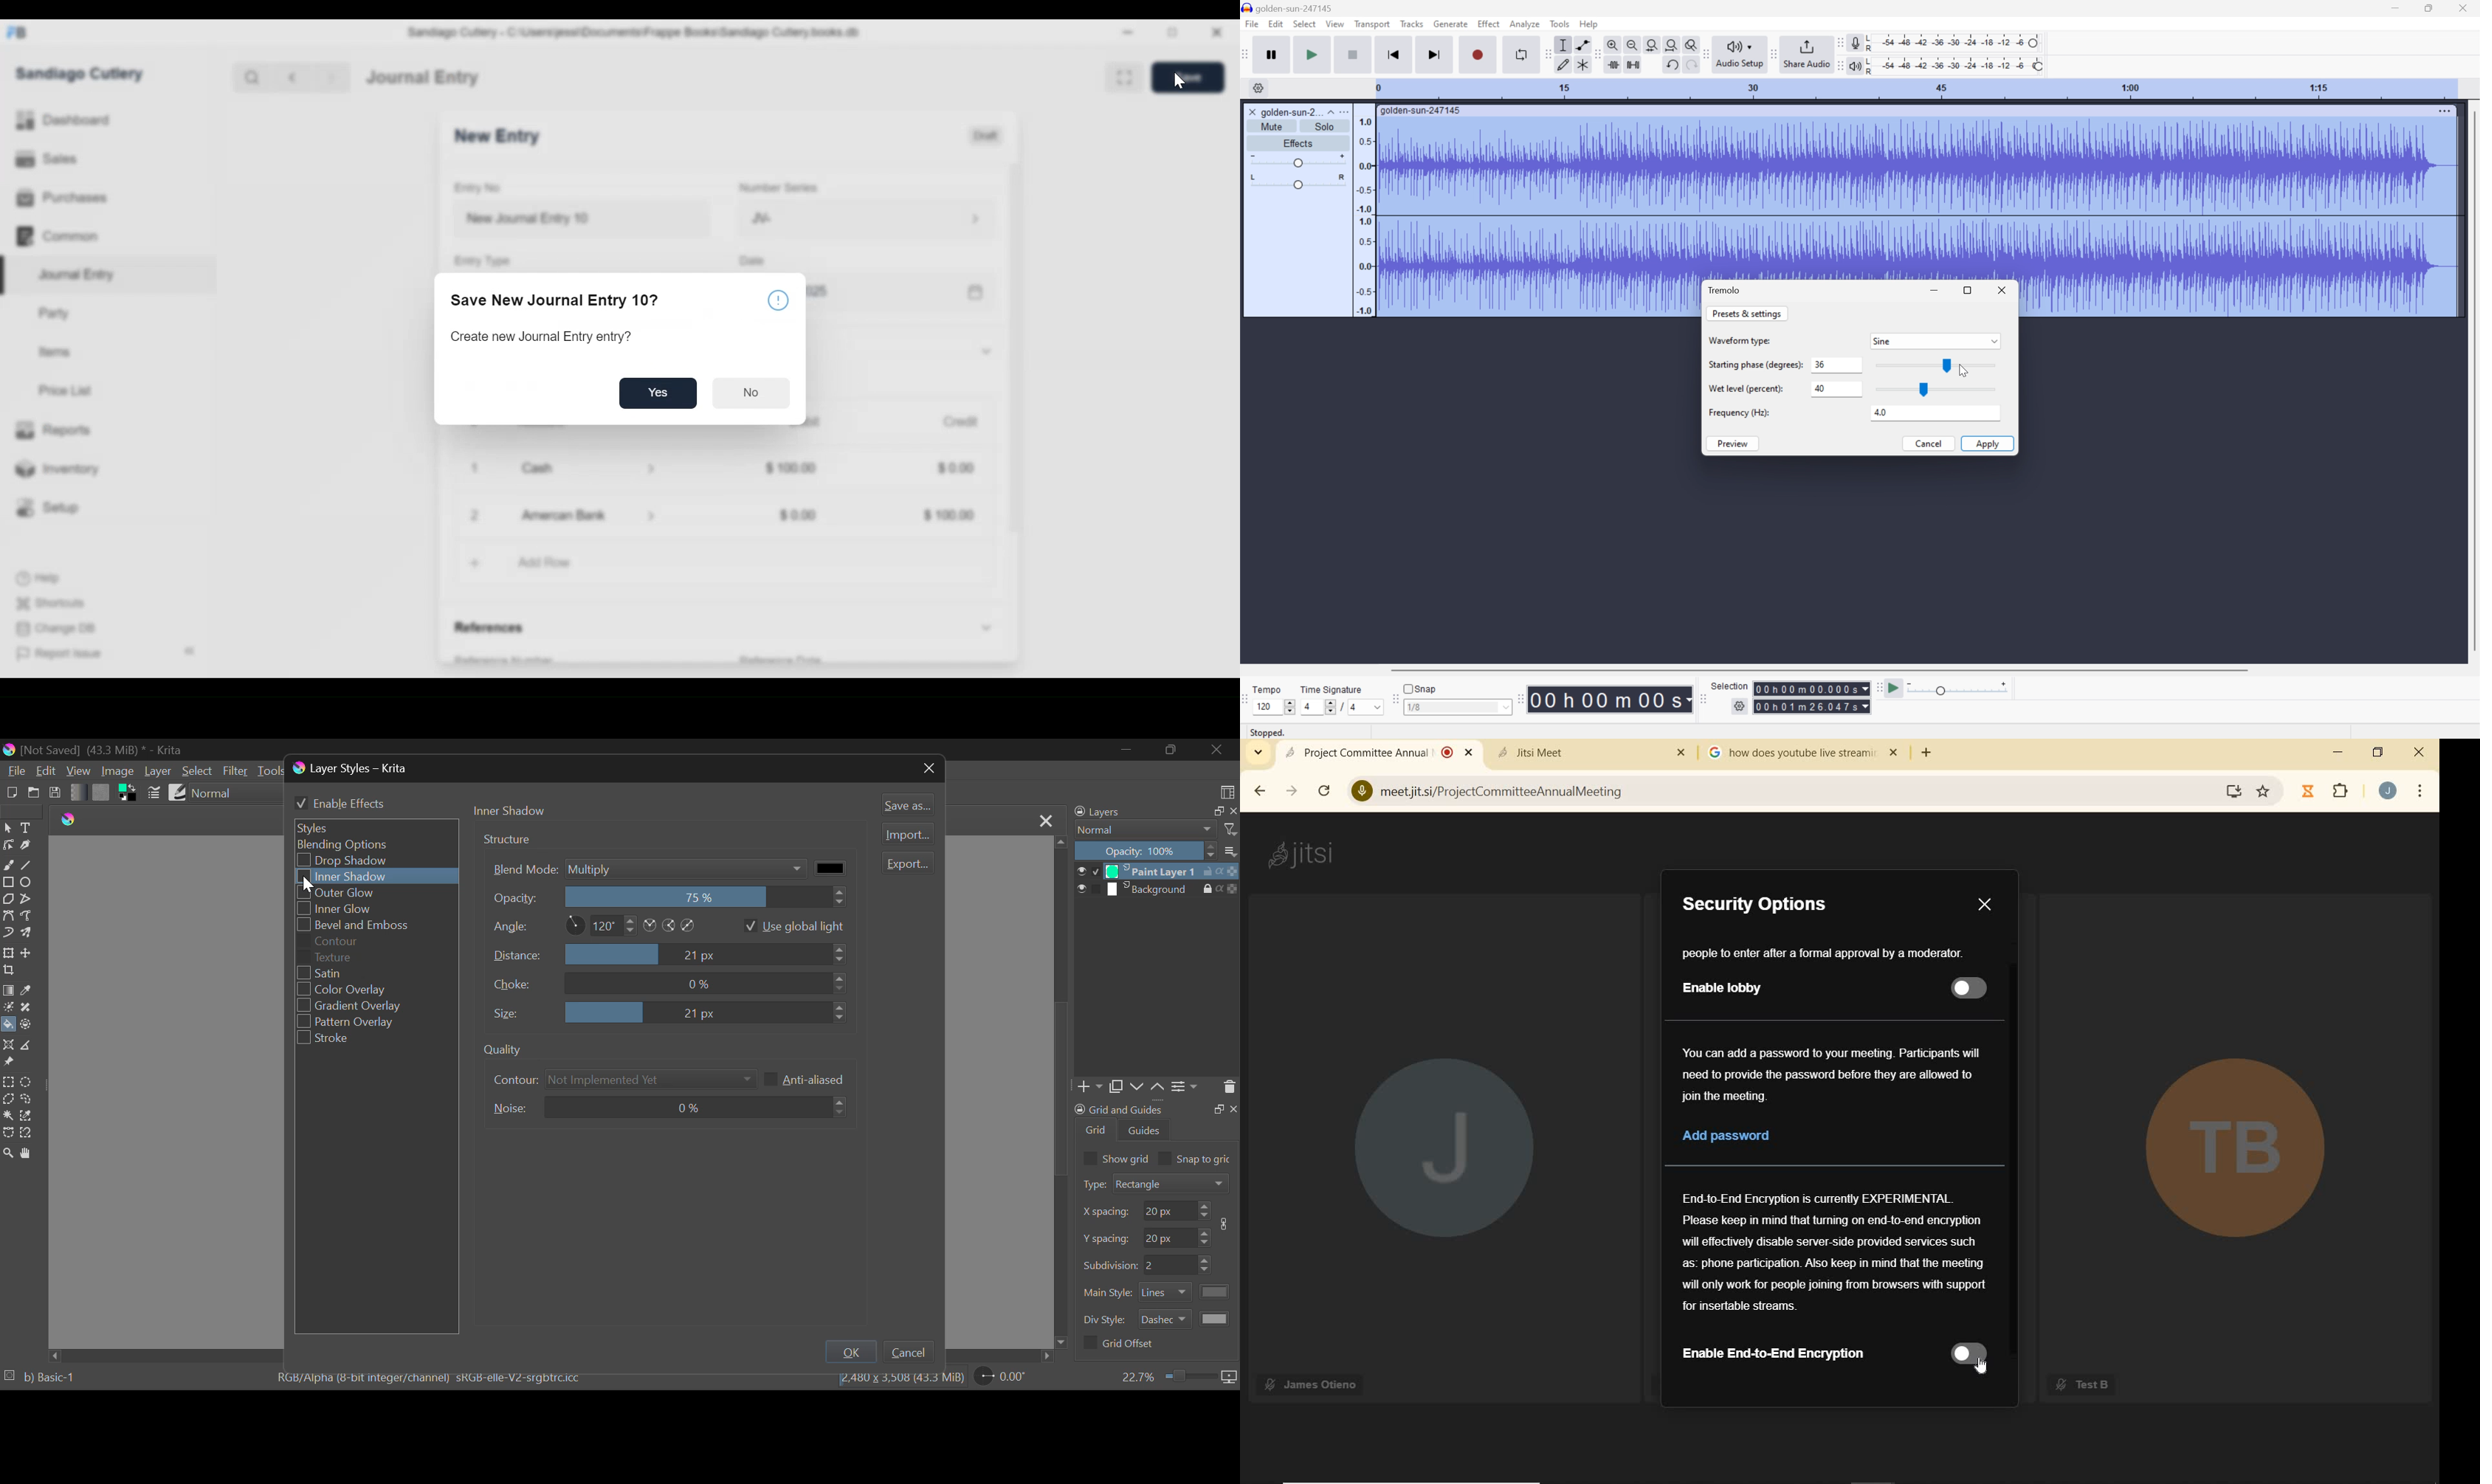 The width and height of the screenshot is (2492, 1484). Describe the element at coordinates (46, 771) in the screenshot. I see `Edit` at that location.